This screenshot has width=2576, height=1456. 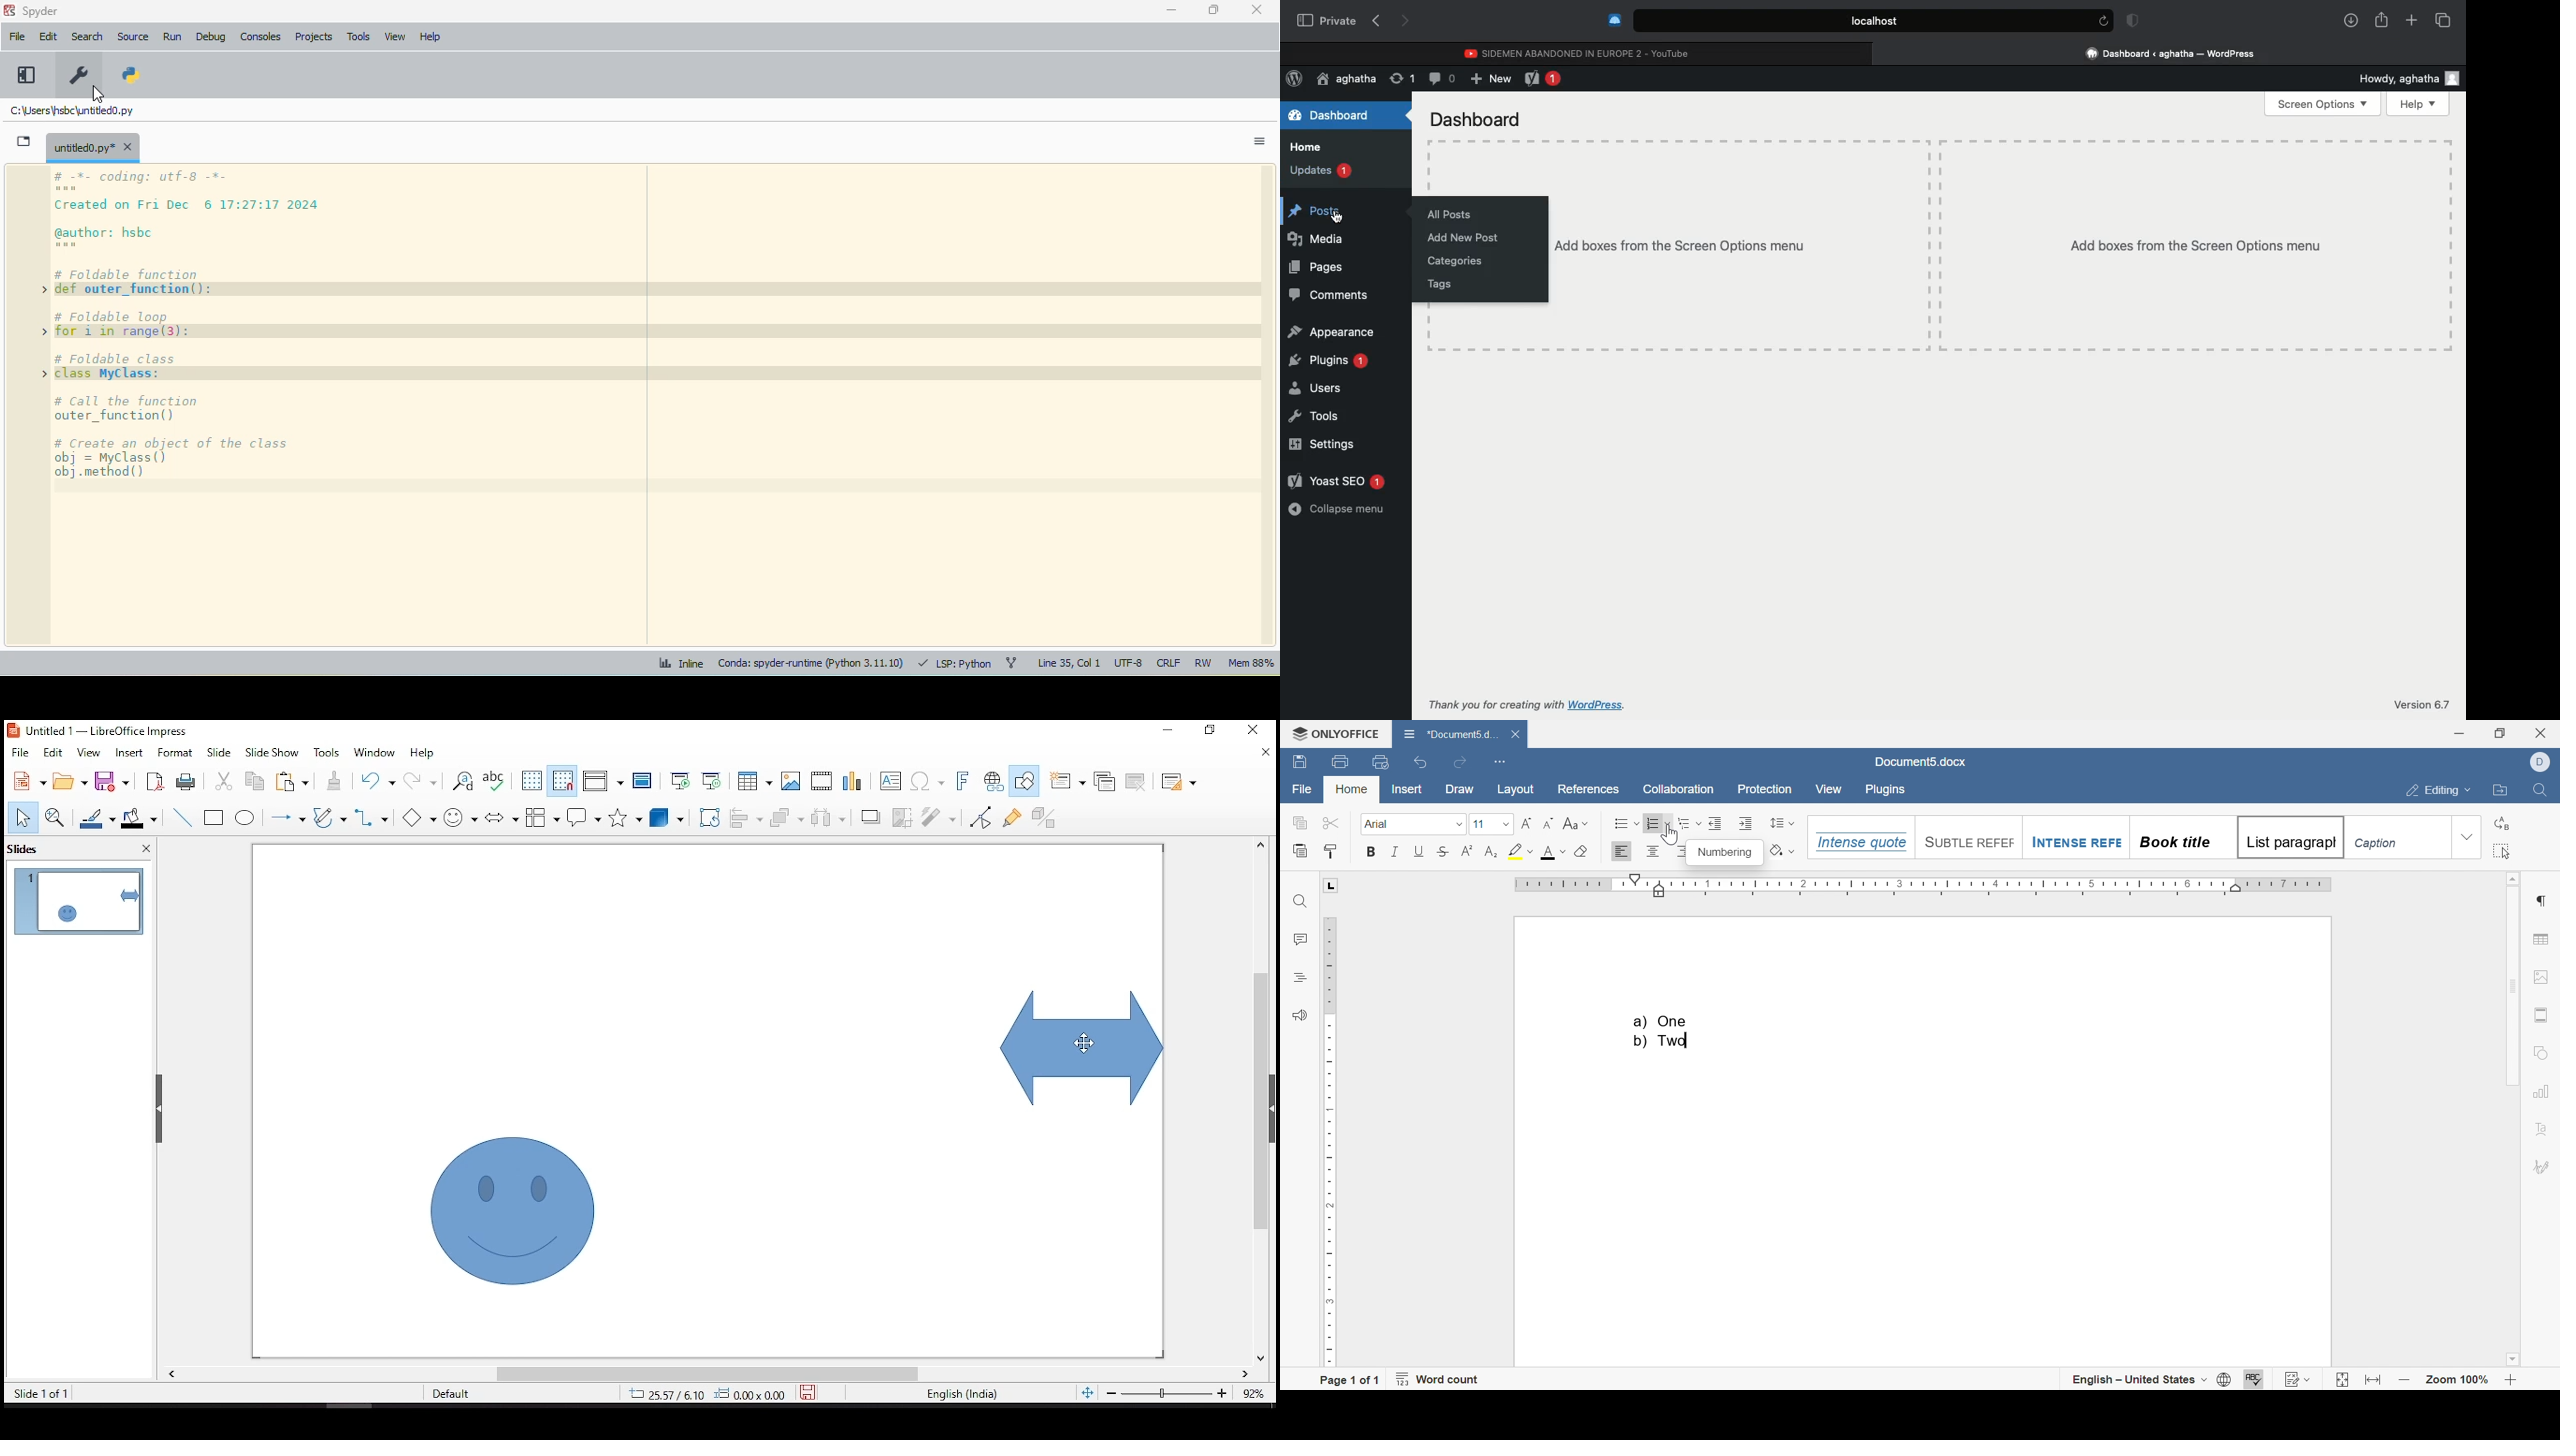 I want to click on insert font work text, so click(x=963, y=780).